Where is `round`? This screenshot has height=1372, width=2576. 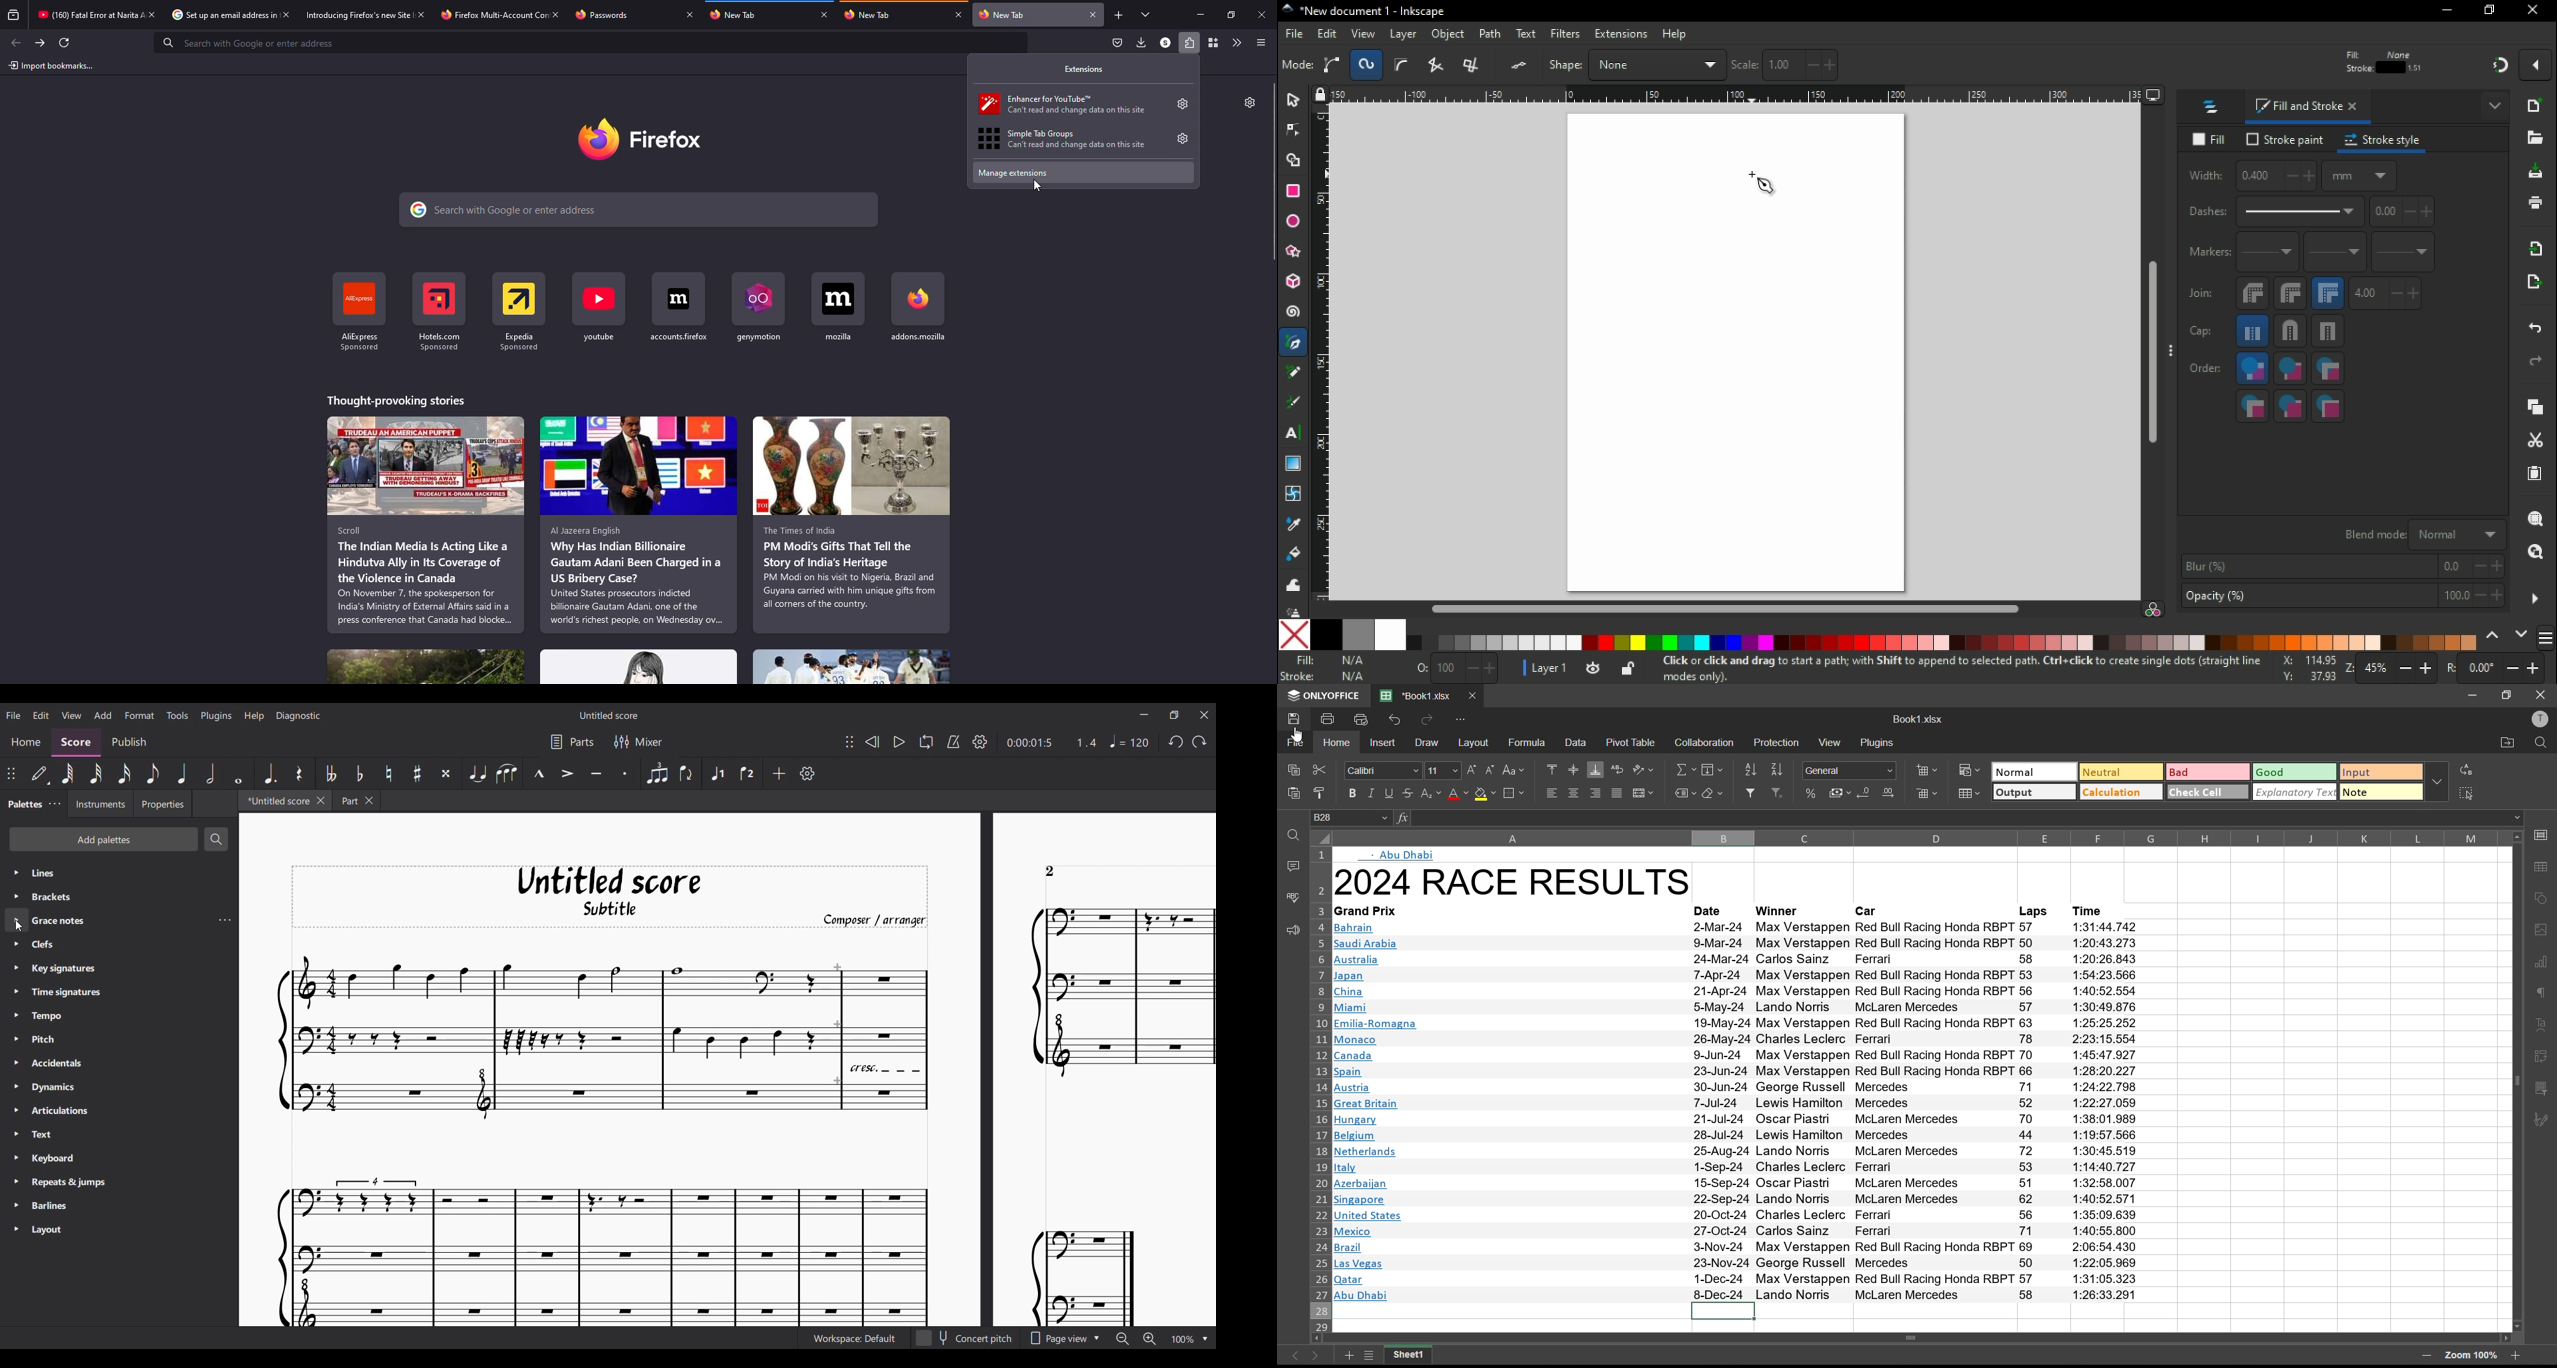
round is located at coordinates (2292, 334).